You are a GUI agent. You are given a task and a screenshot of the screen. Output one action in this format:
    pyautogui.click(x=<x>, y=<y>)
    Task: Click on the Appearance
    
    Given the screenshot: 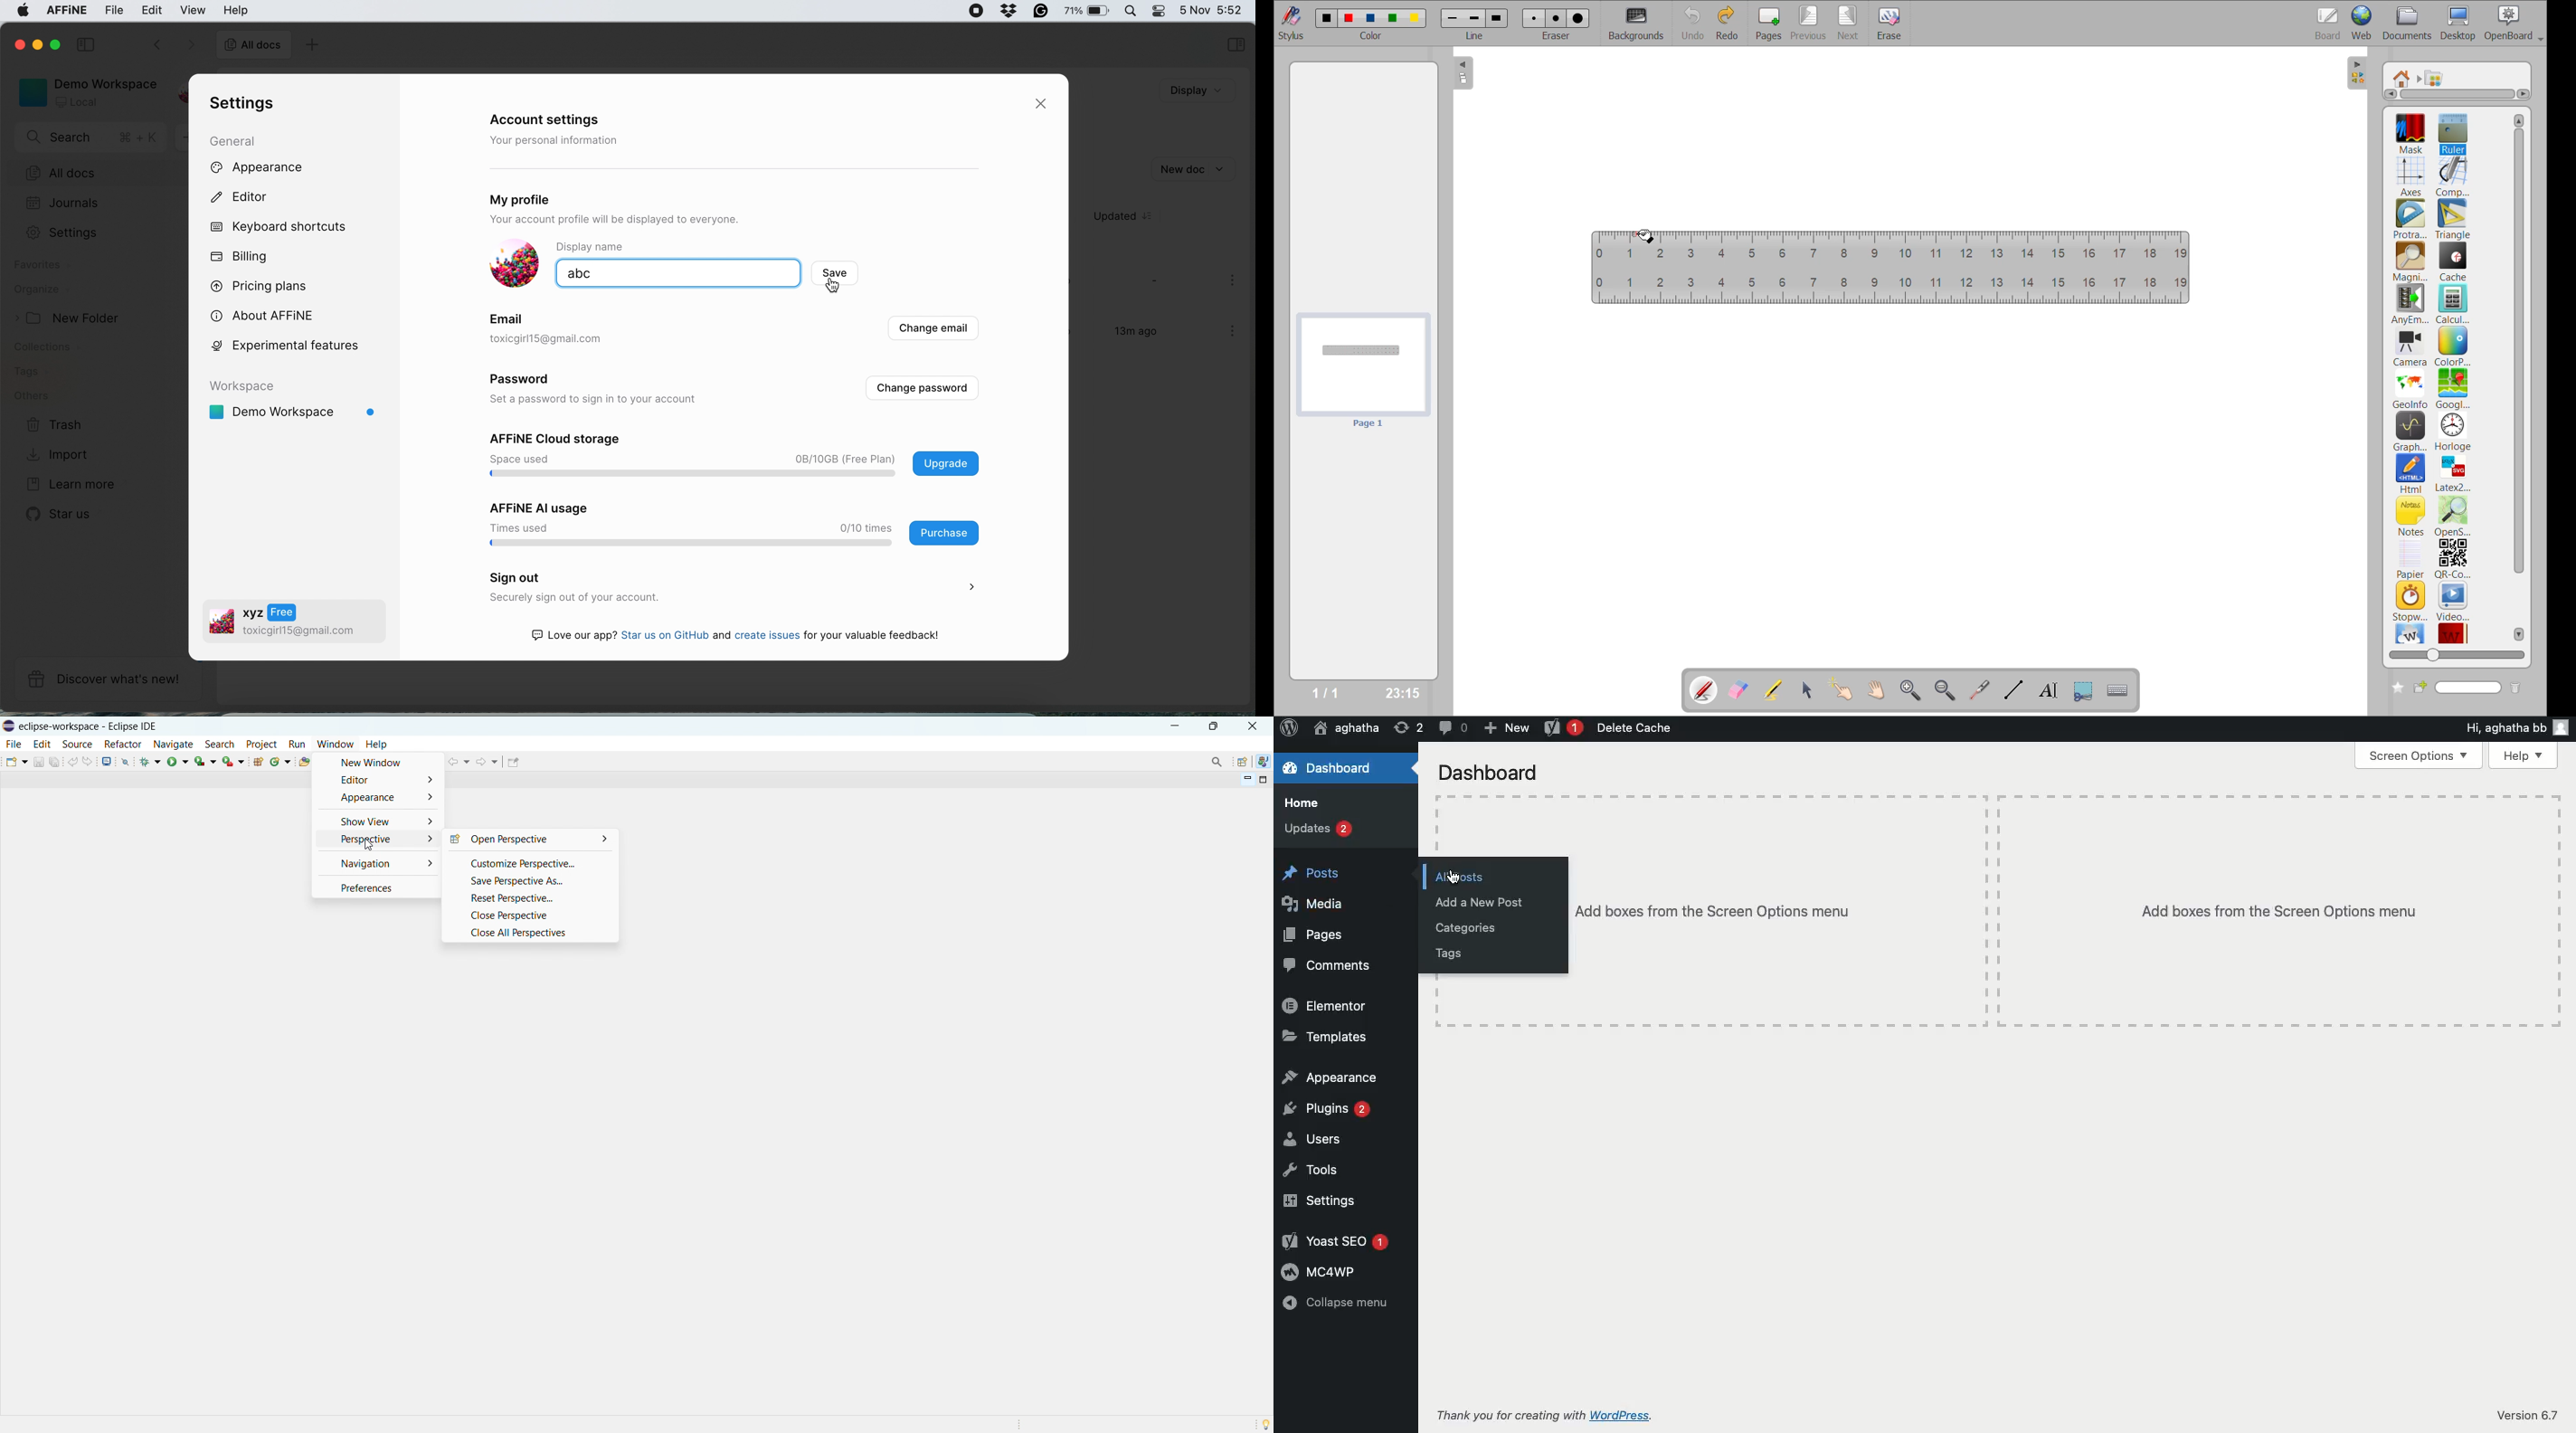 What is the action you would take?
    pyautogui.click(x=1330, y=1077)
    